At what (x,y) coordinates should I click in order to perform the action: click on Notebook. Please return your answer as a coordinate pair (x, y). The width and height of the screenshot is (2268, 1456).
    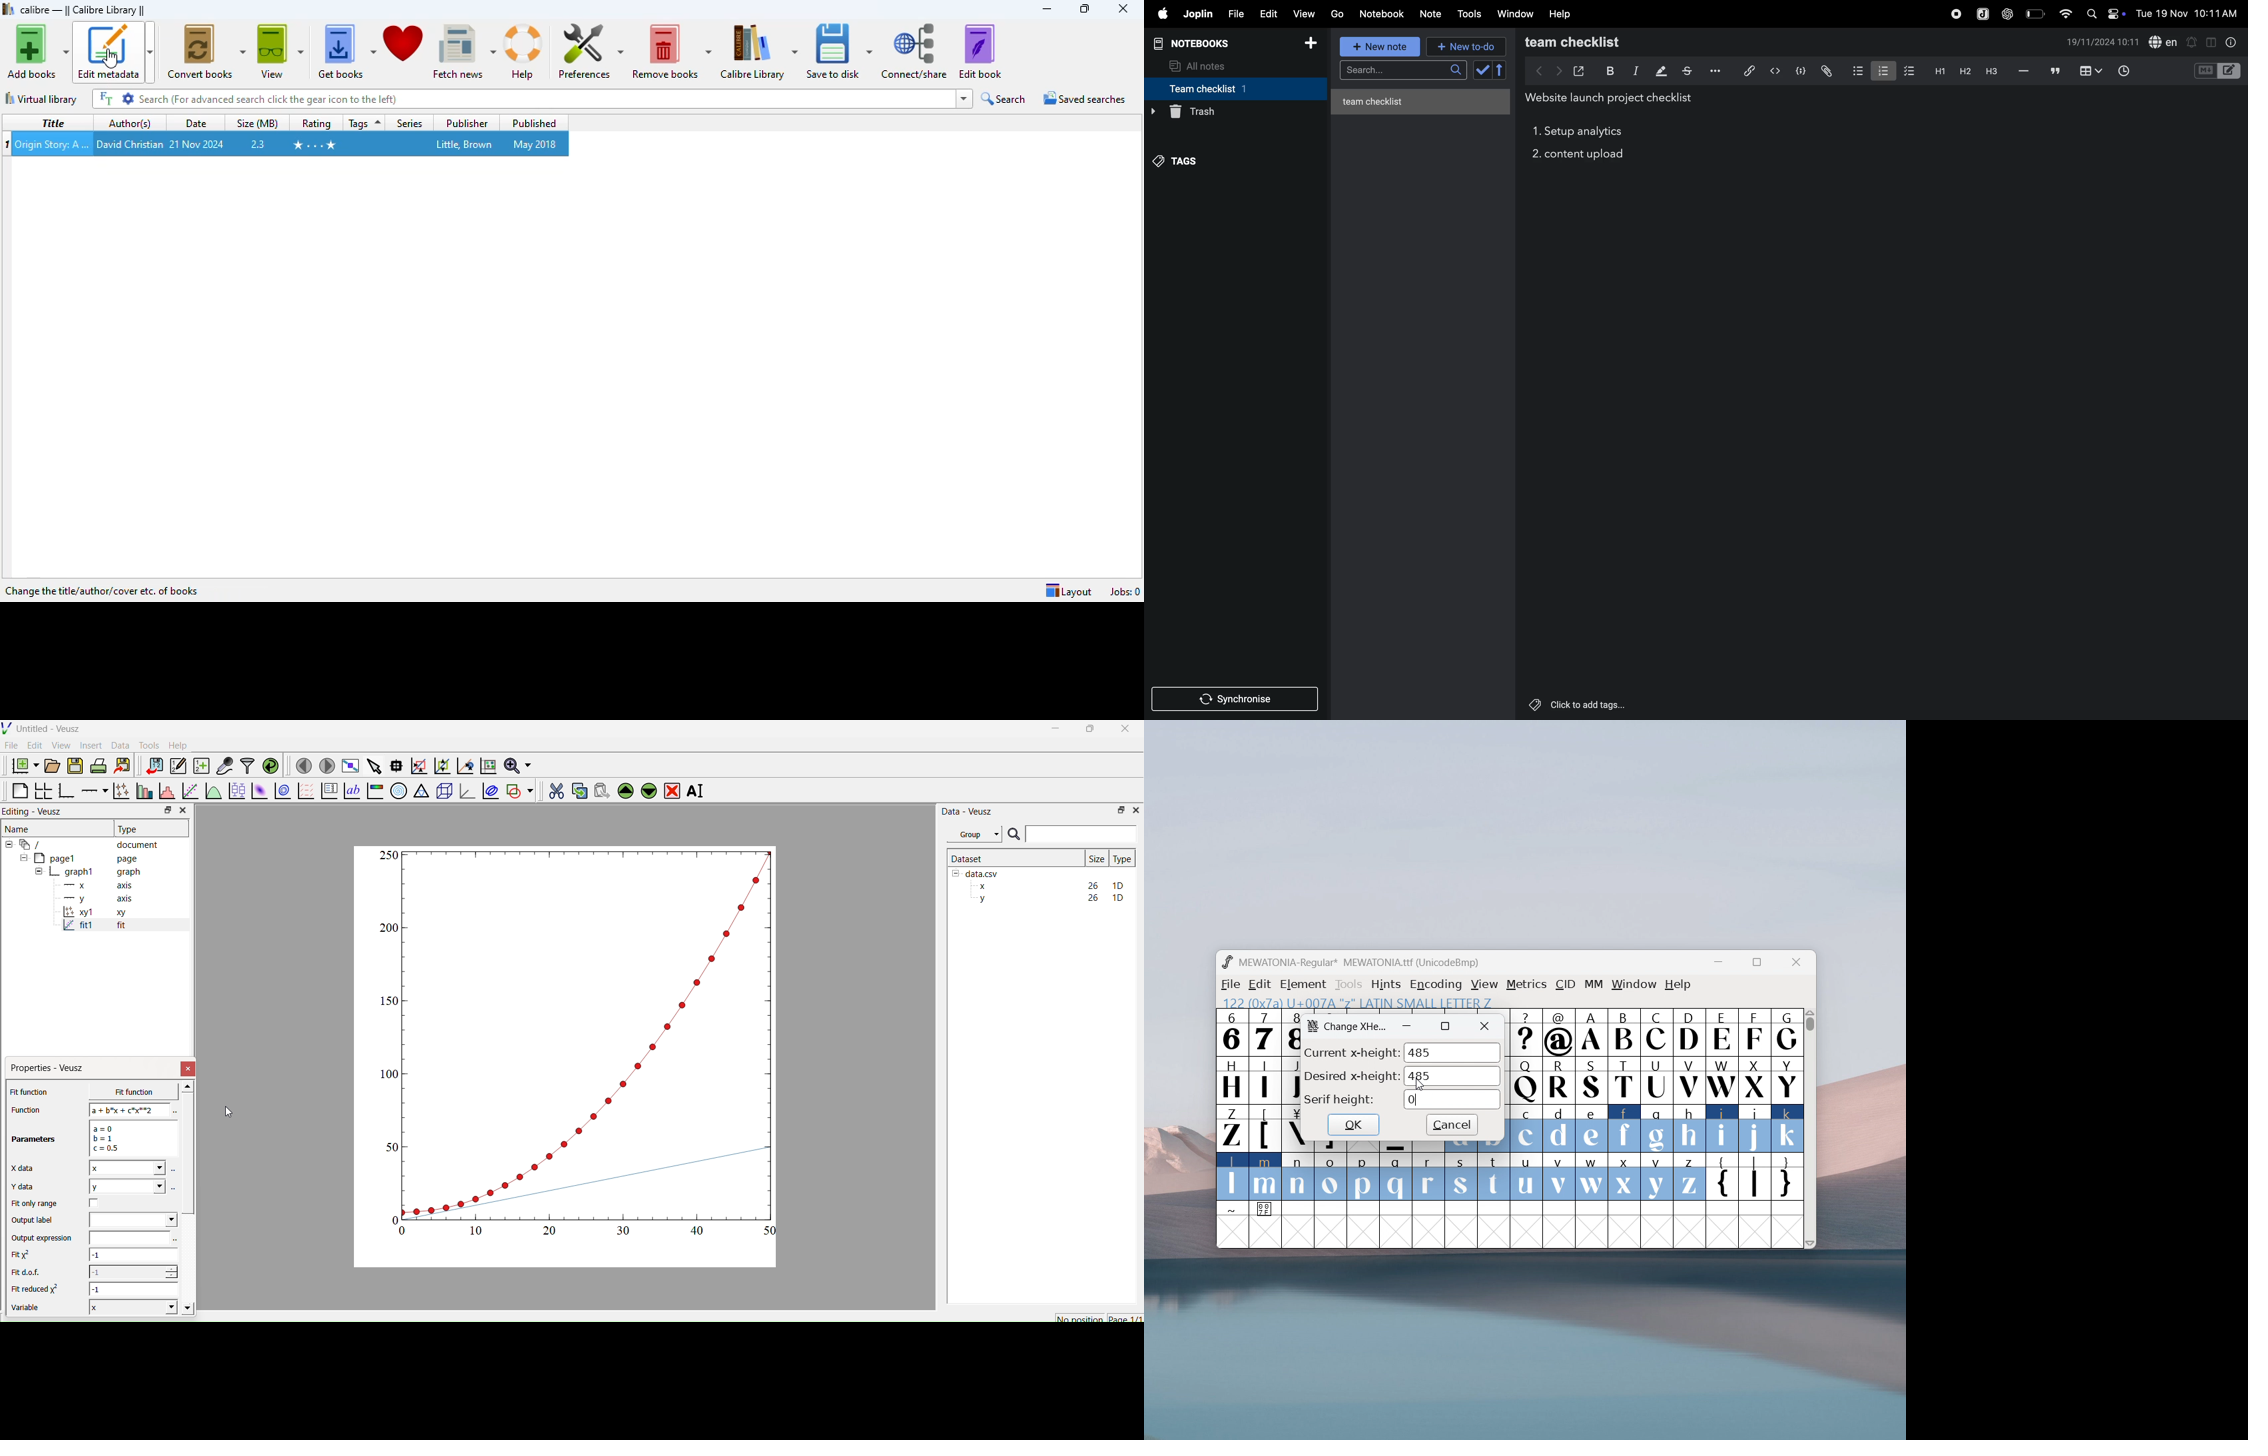
    Looking at the image, I should click on (1384, 14).